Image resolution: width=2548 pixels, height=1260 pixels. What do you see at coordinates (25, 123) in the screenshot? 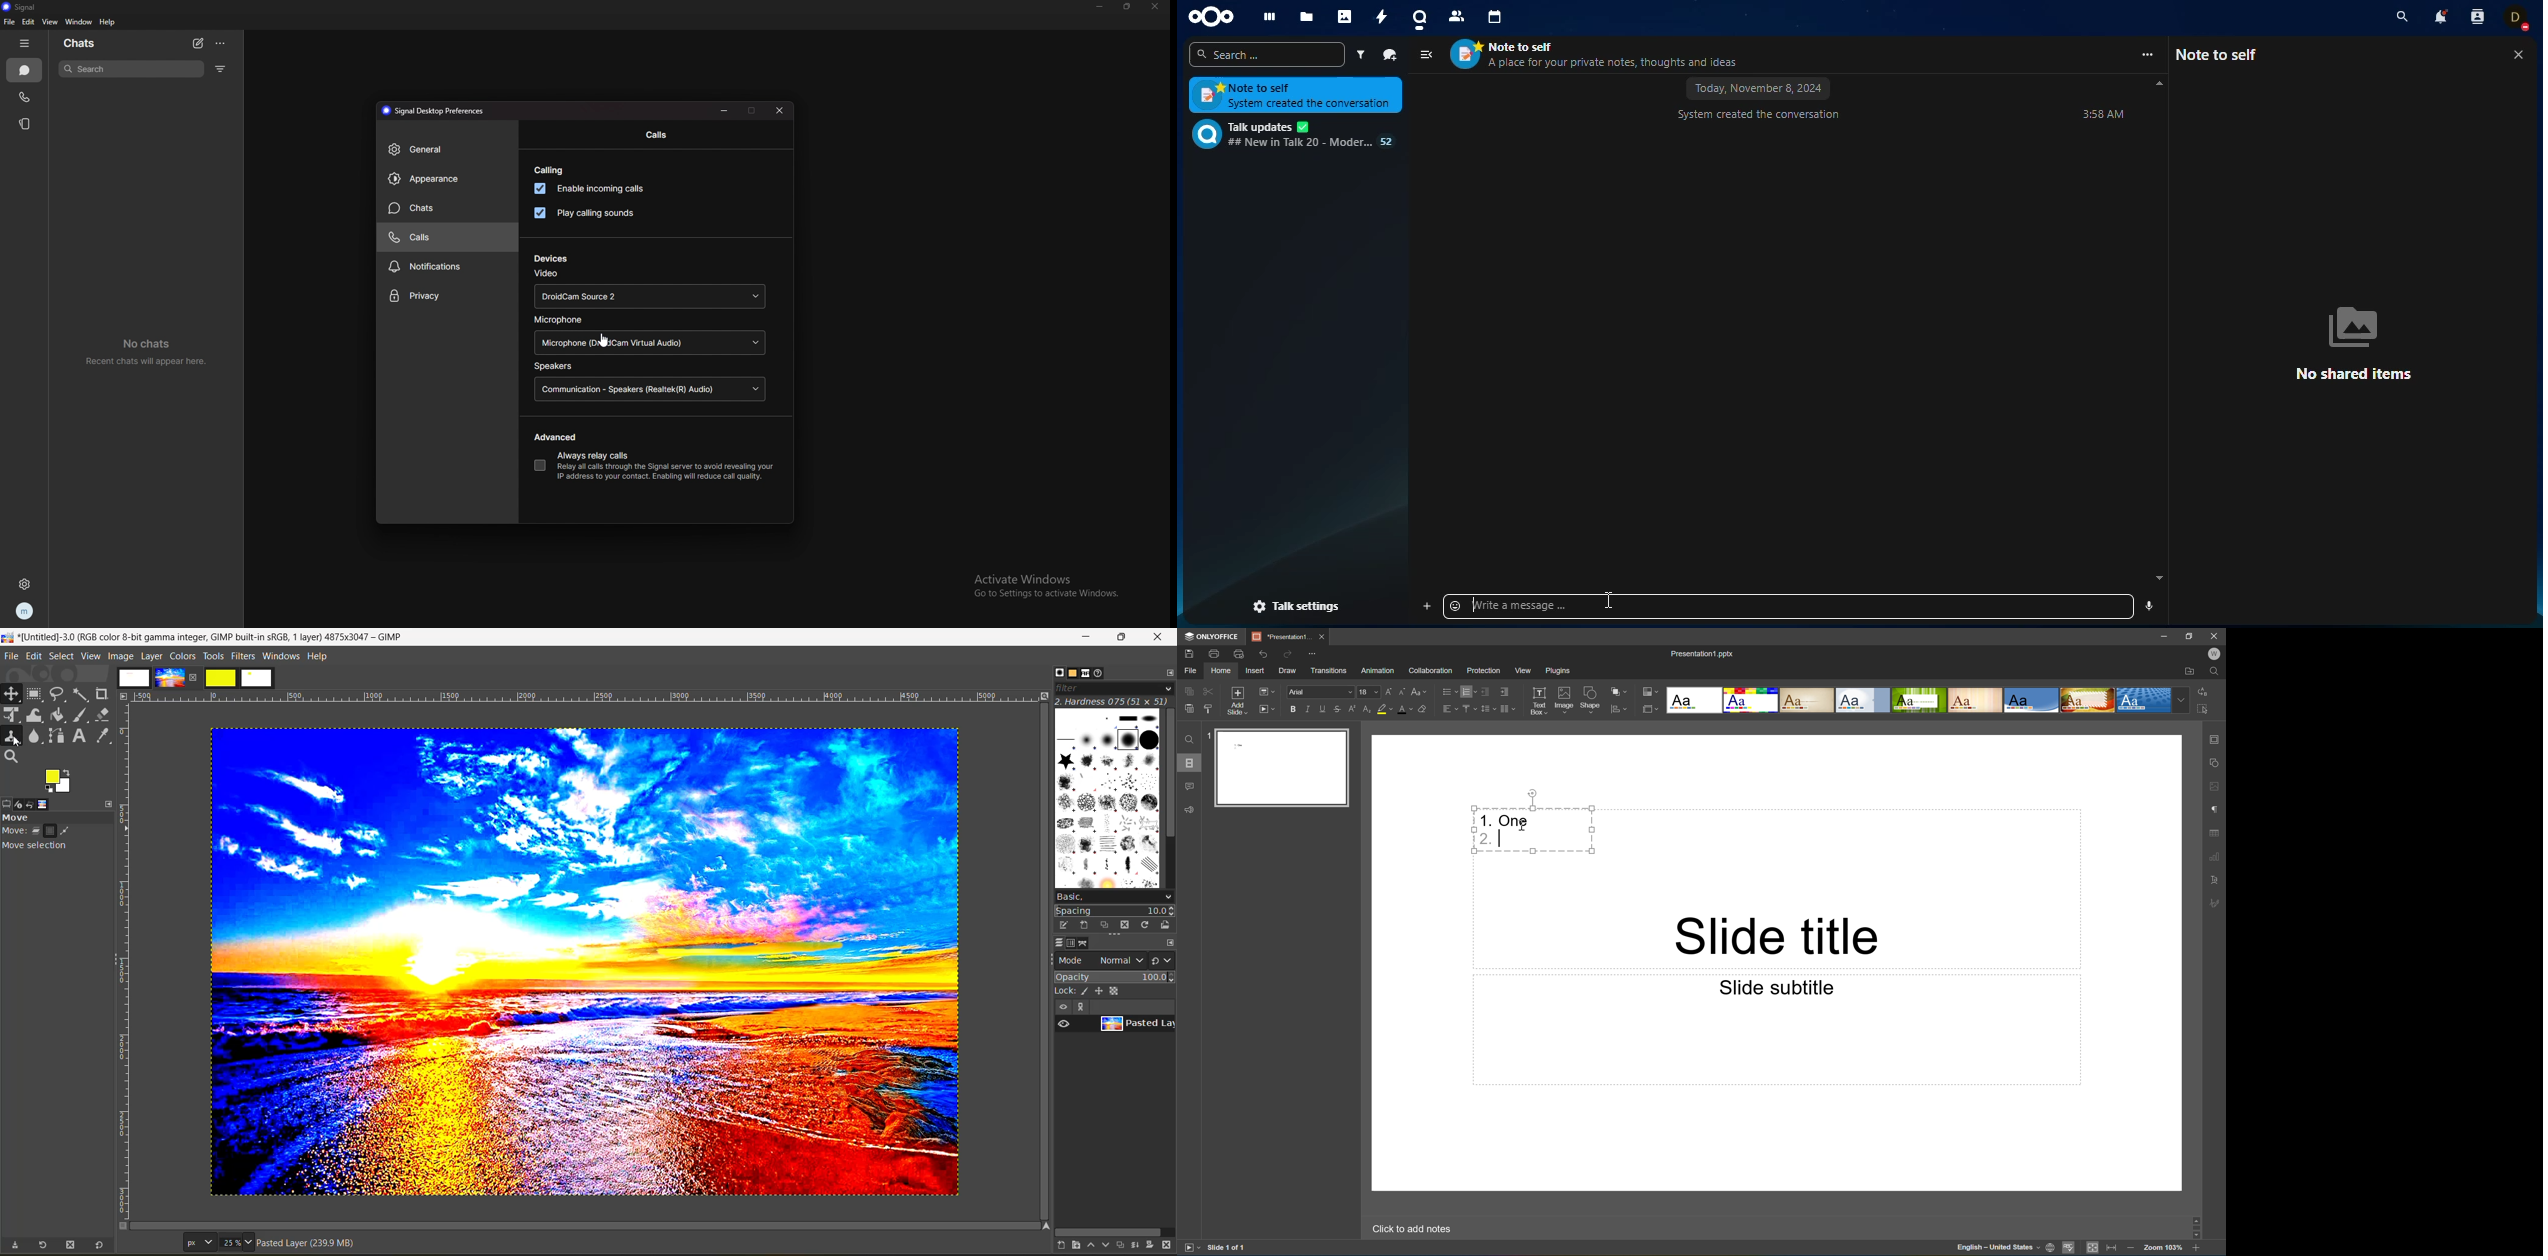
I see `stories` at bounding box center [25, 123].